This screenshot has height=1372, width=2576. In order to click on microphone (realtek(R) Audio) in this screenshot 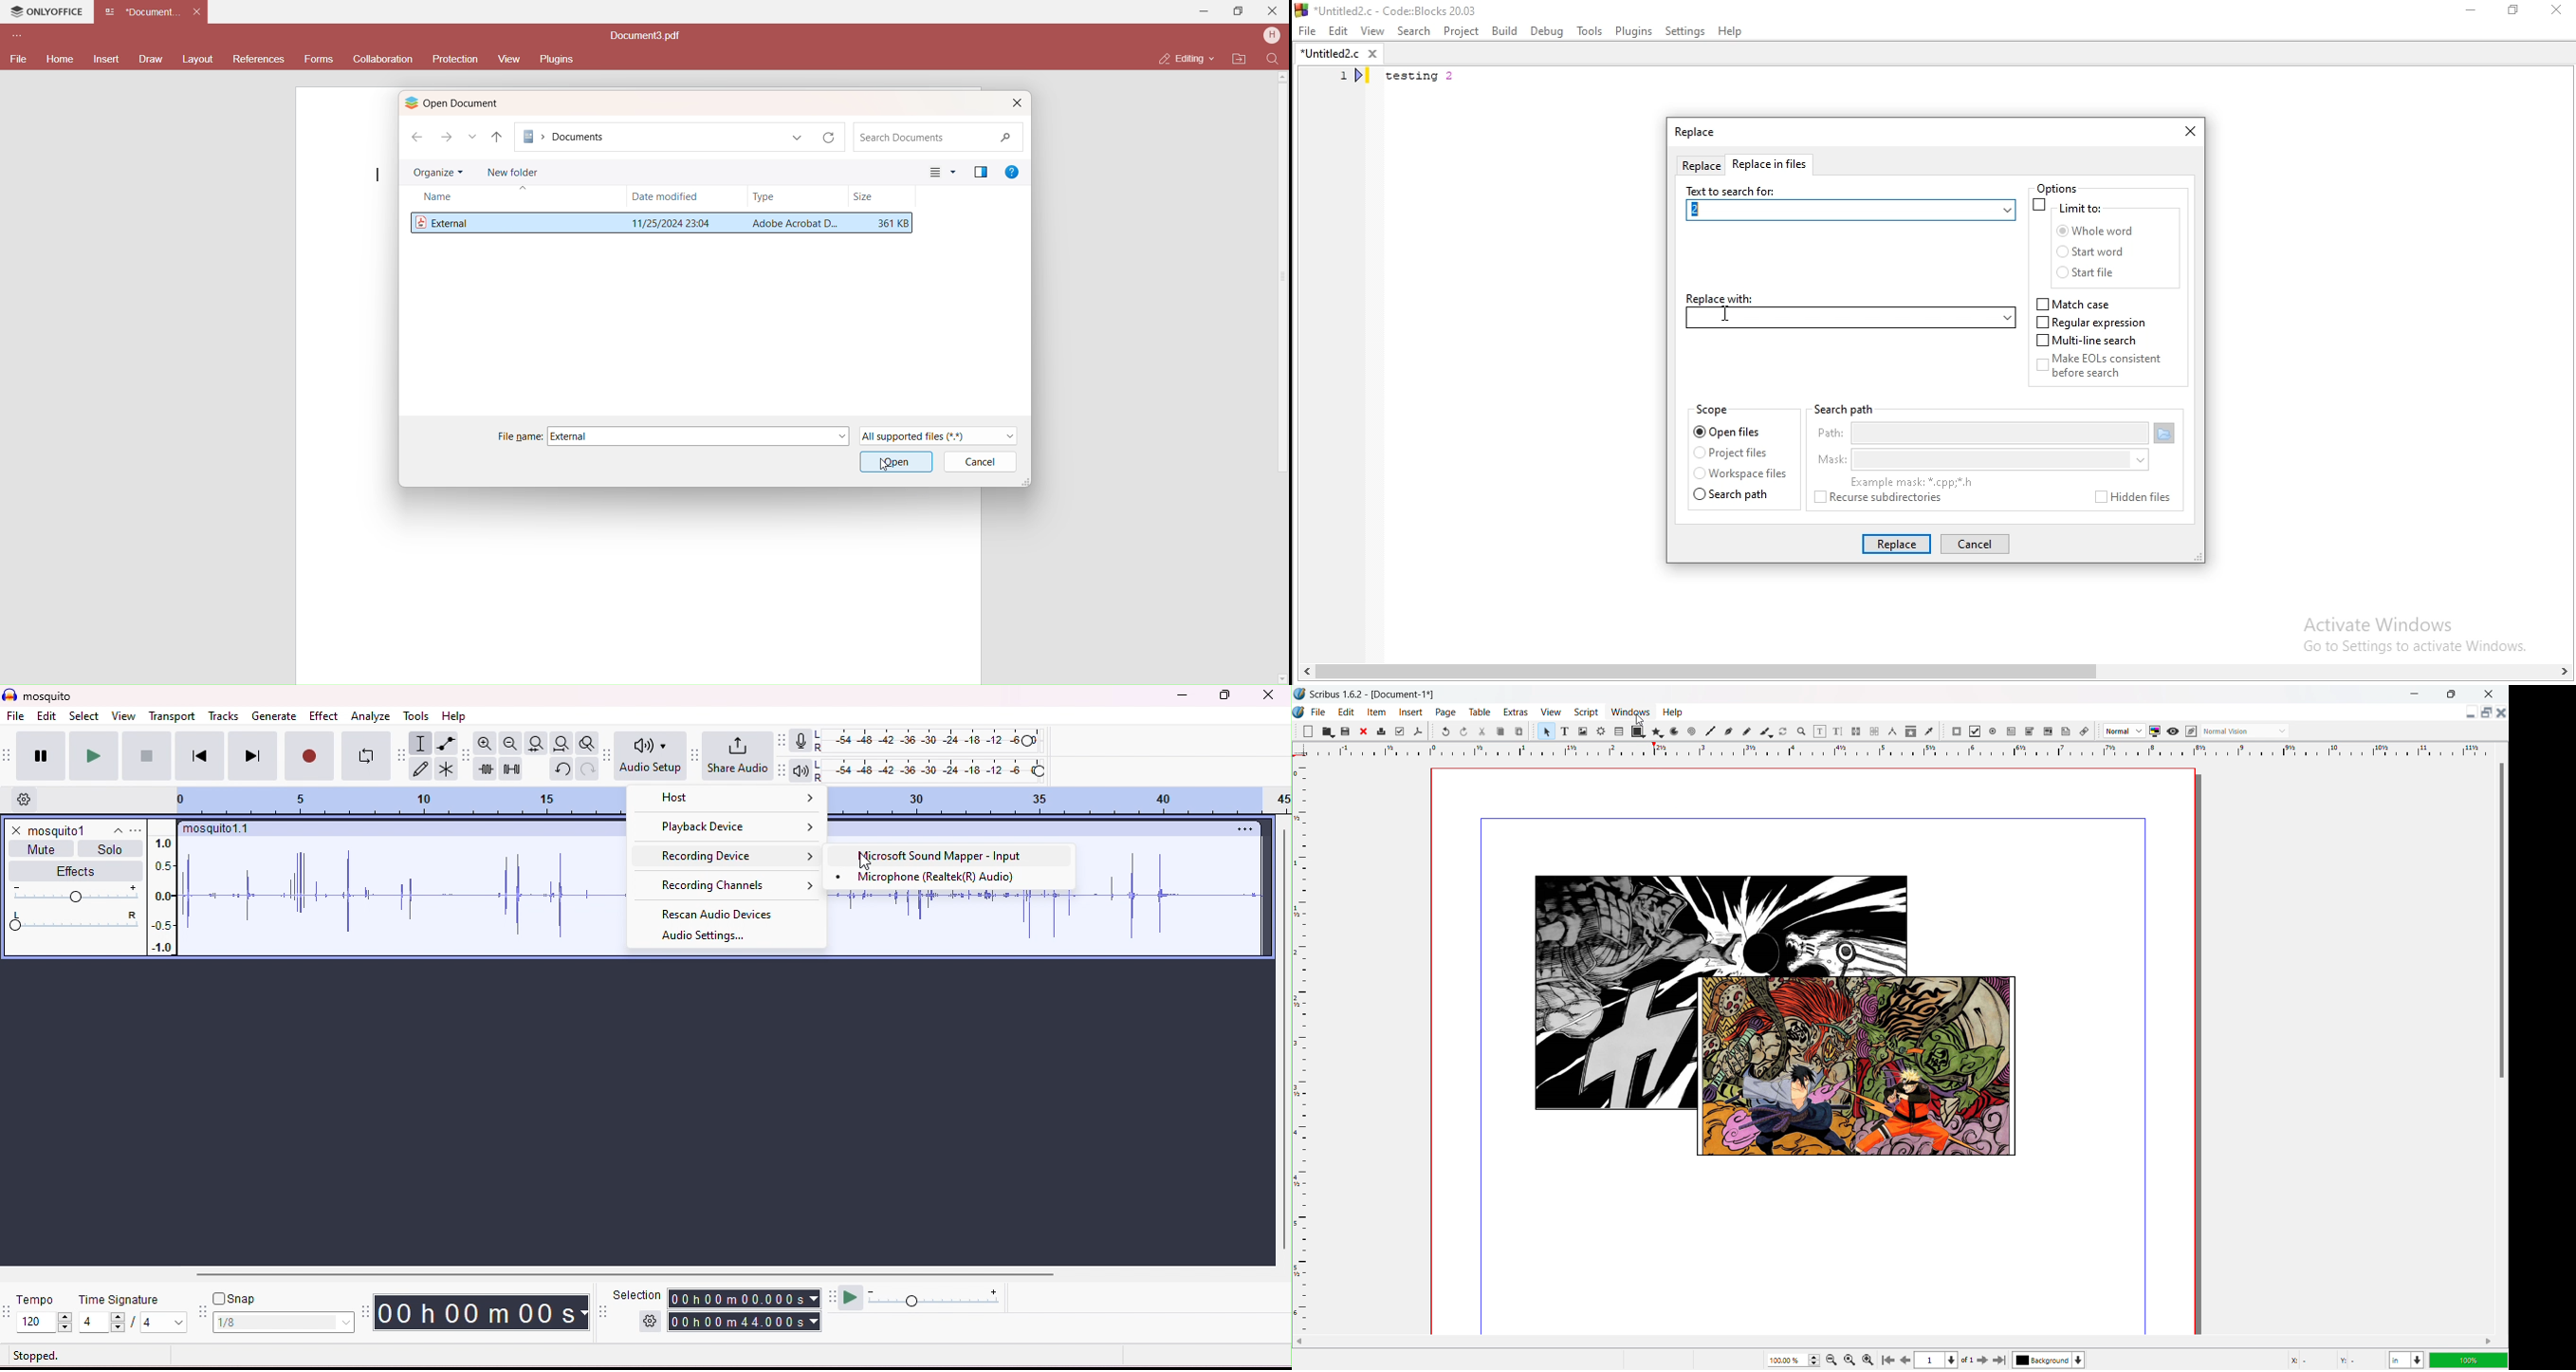, I will do `click(931, 878)`.